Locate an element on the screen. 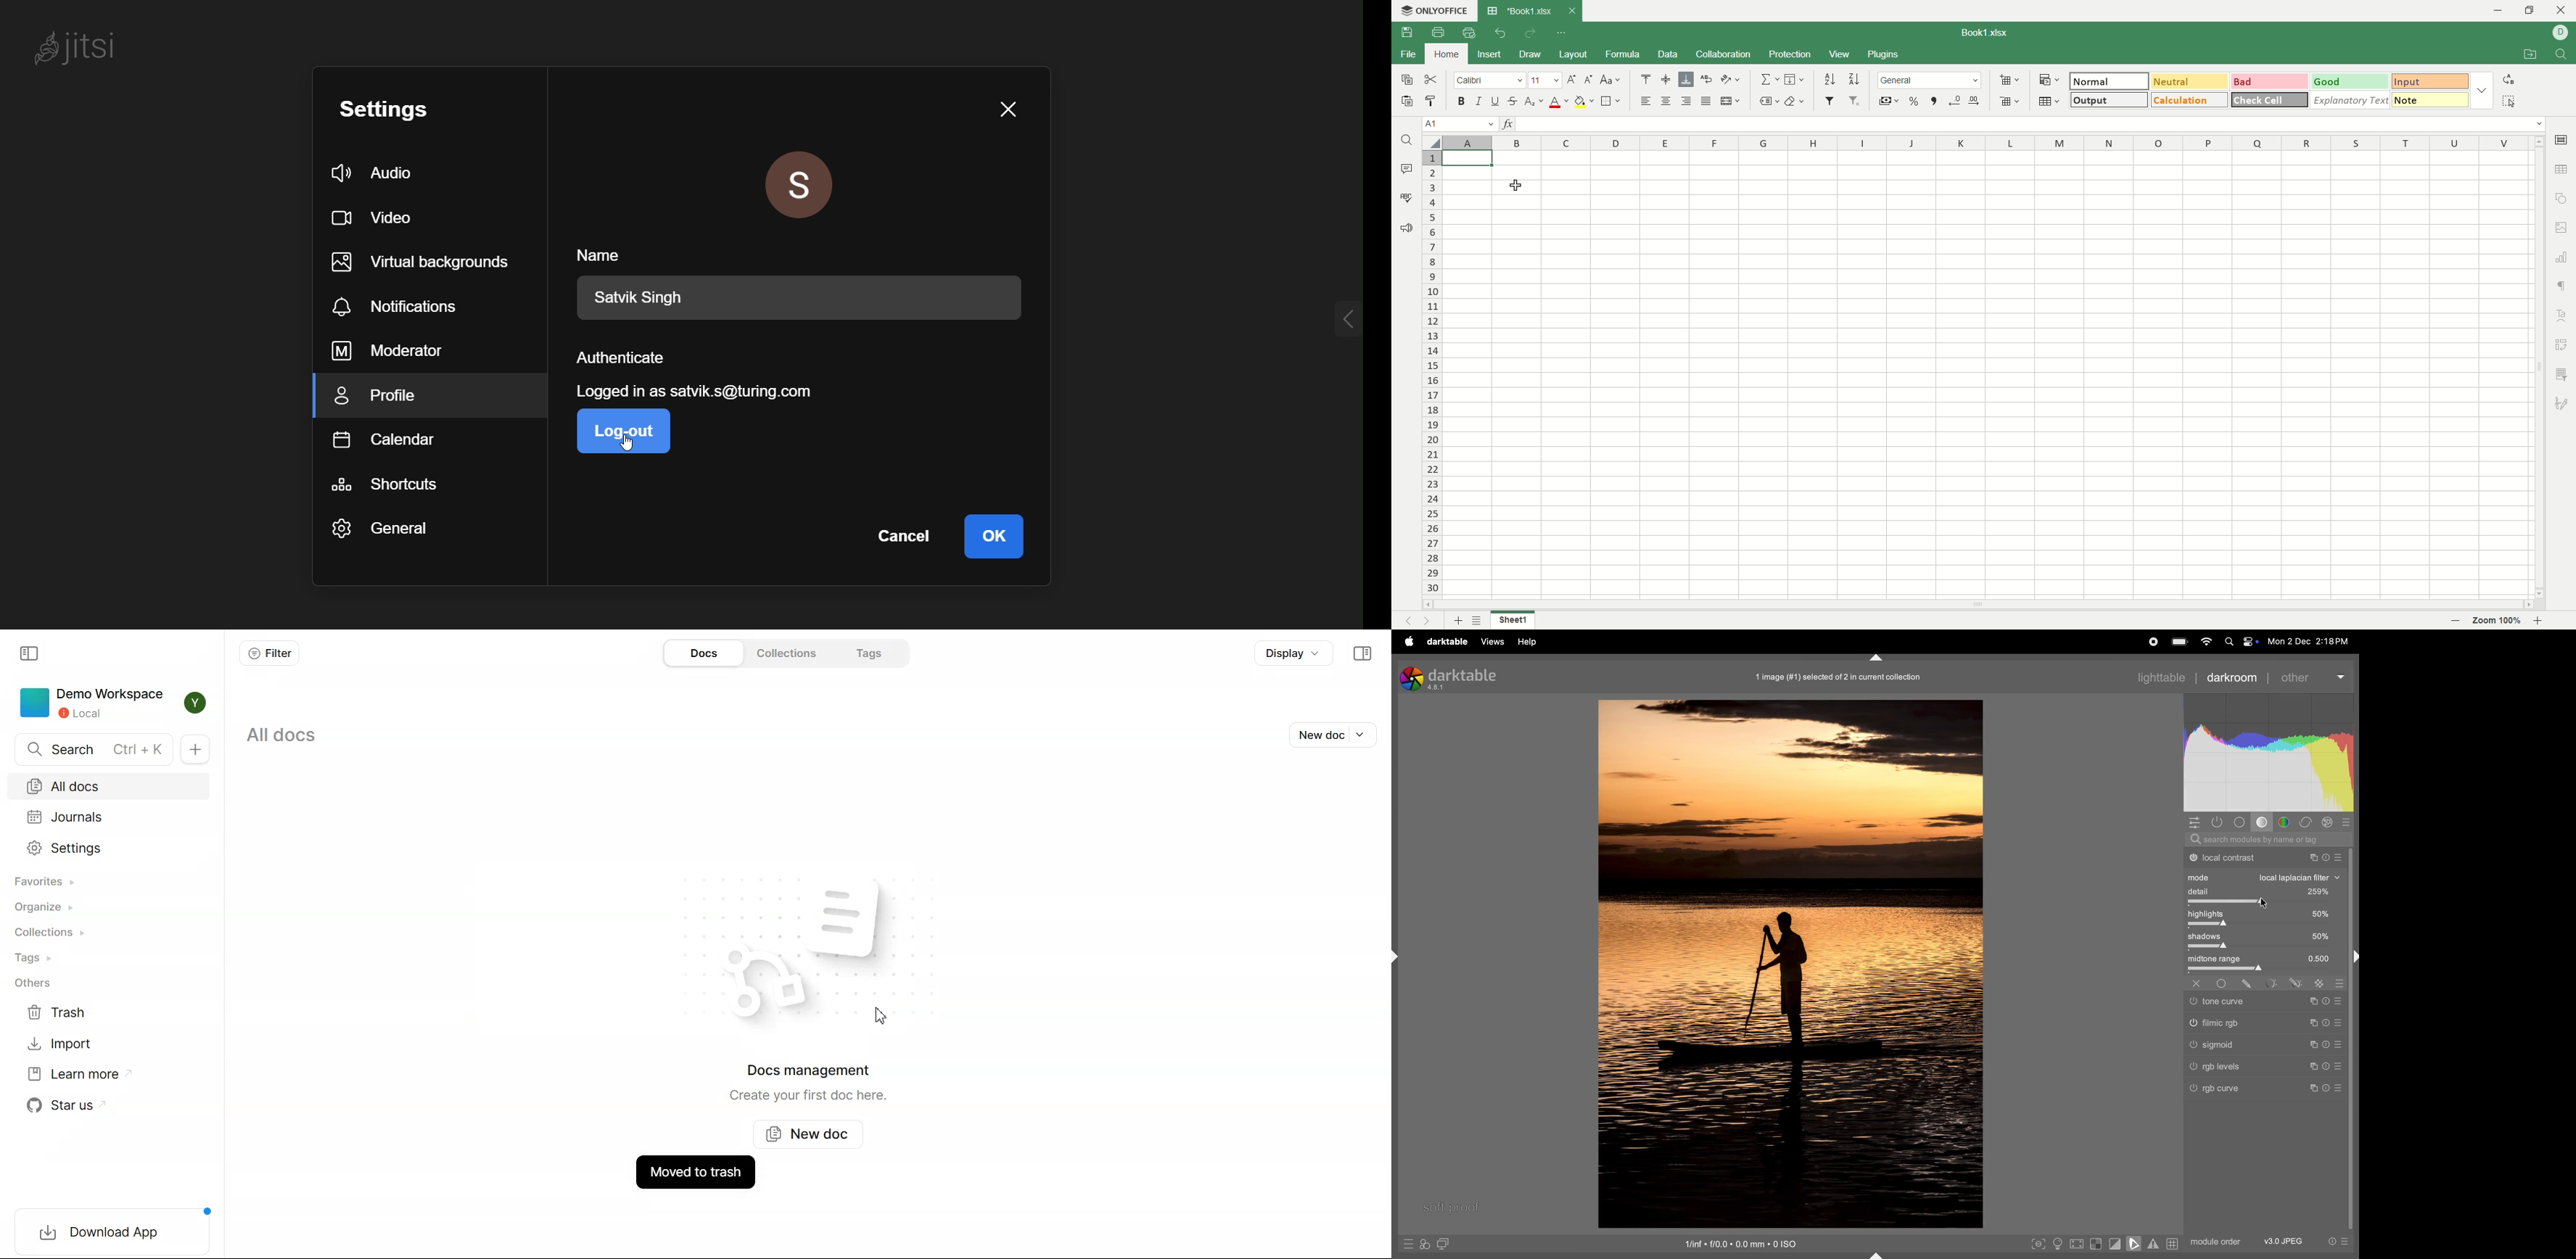 The height and width of the screenshot is (1260, 2576). rgb curve  is located at coordinates (2222, 1090).